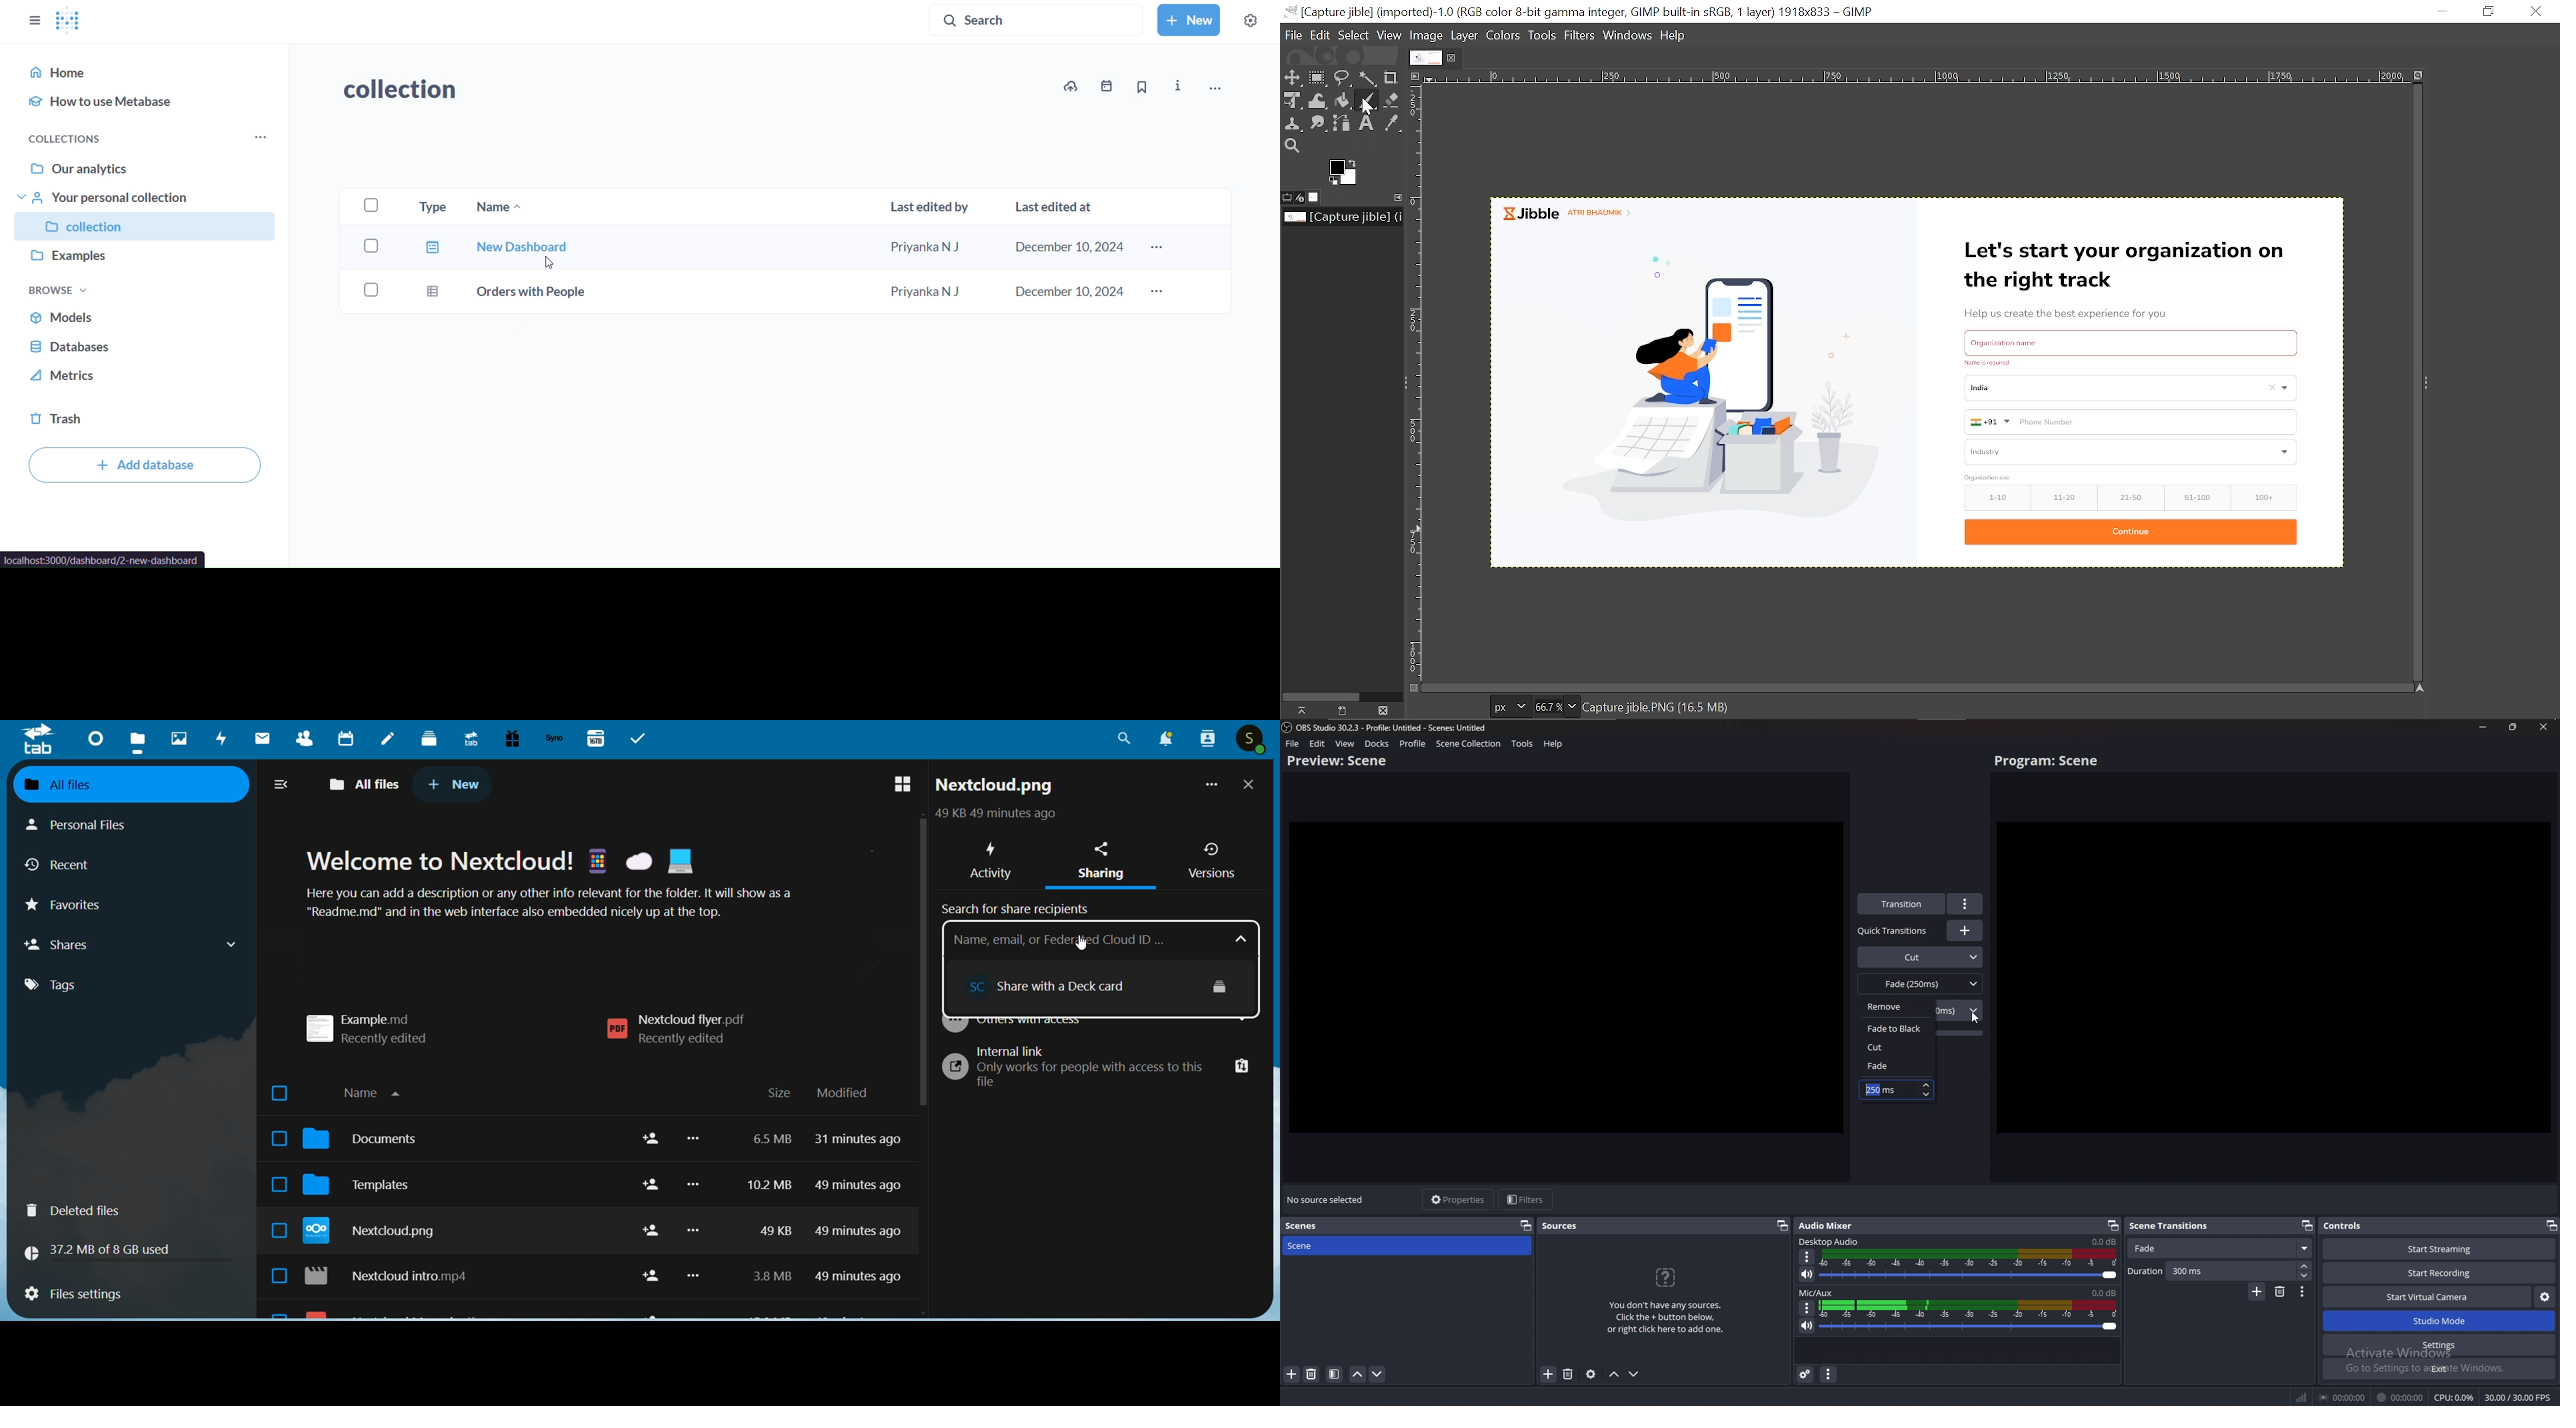 The width and height of the screenshot is (2576, 1428). I want to click on search, so click(1124, 743).